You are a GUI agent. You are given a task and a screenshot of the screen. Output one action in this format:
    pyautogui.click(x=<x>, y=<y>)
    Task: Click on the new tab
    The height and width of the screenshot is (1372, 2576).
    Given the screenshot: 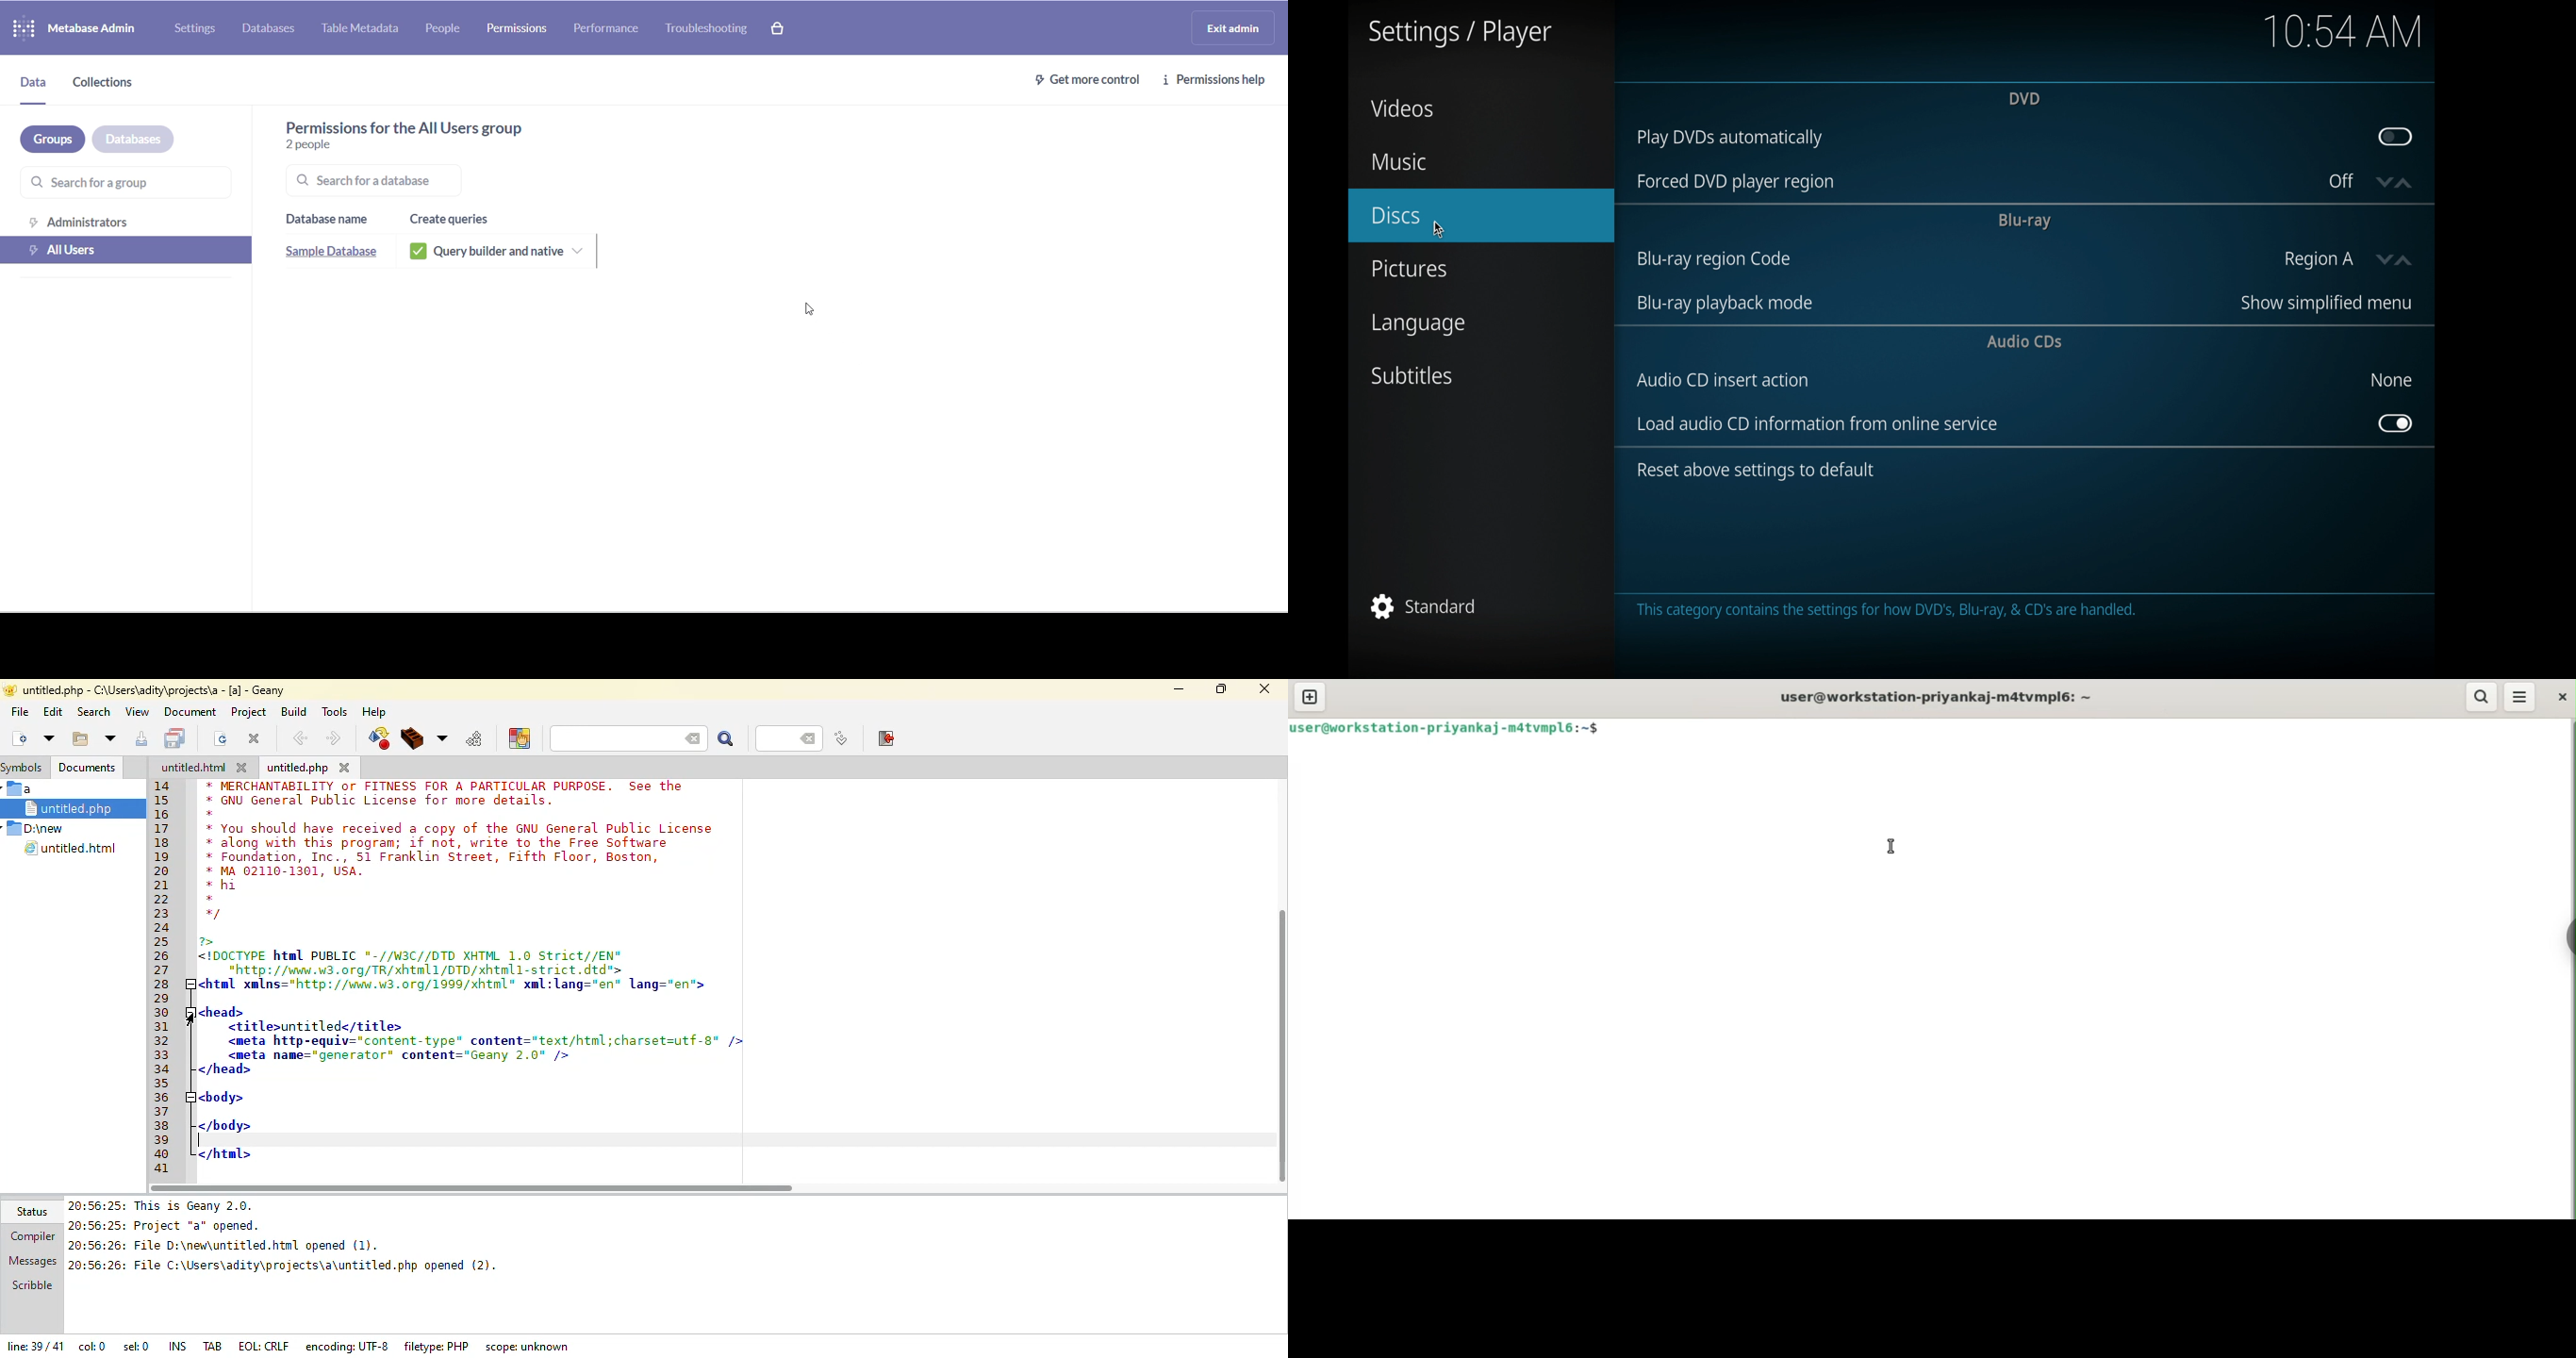 What is the action you would take?
    pyautogui.click(x=1309, y=697)
    